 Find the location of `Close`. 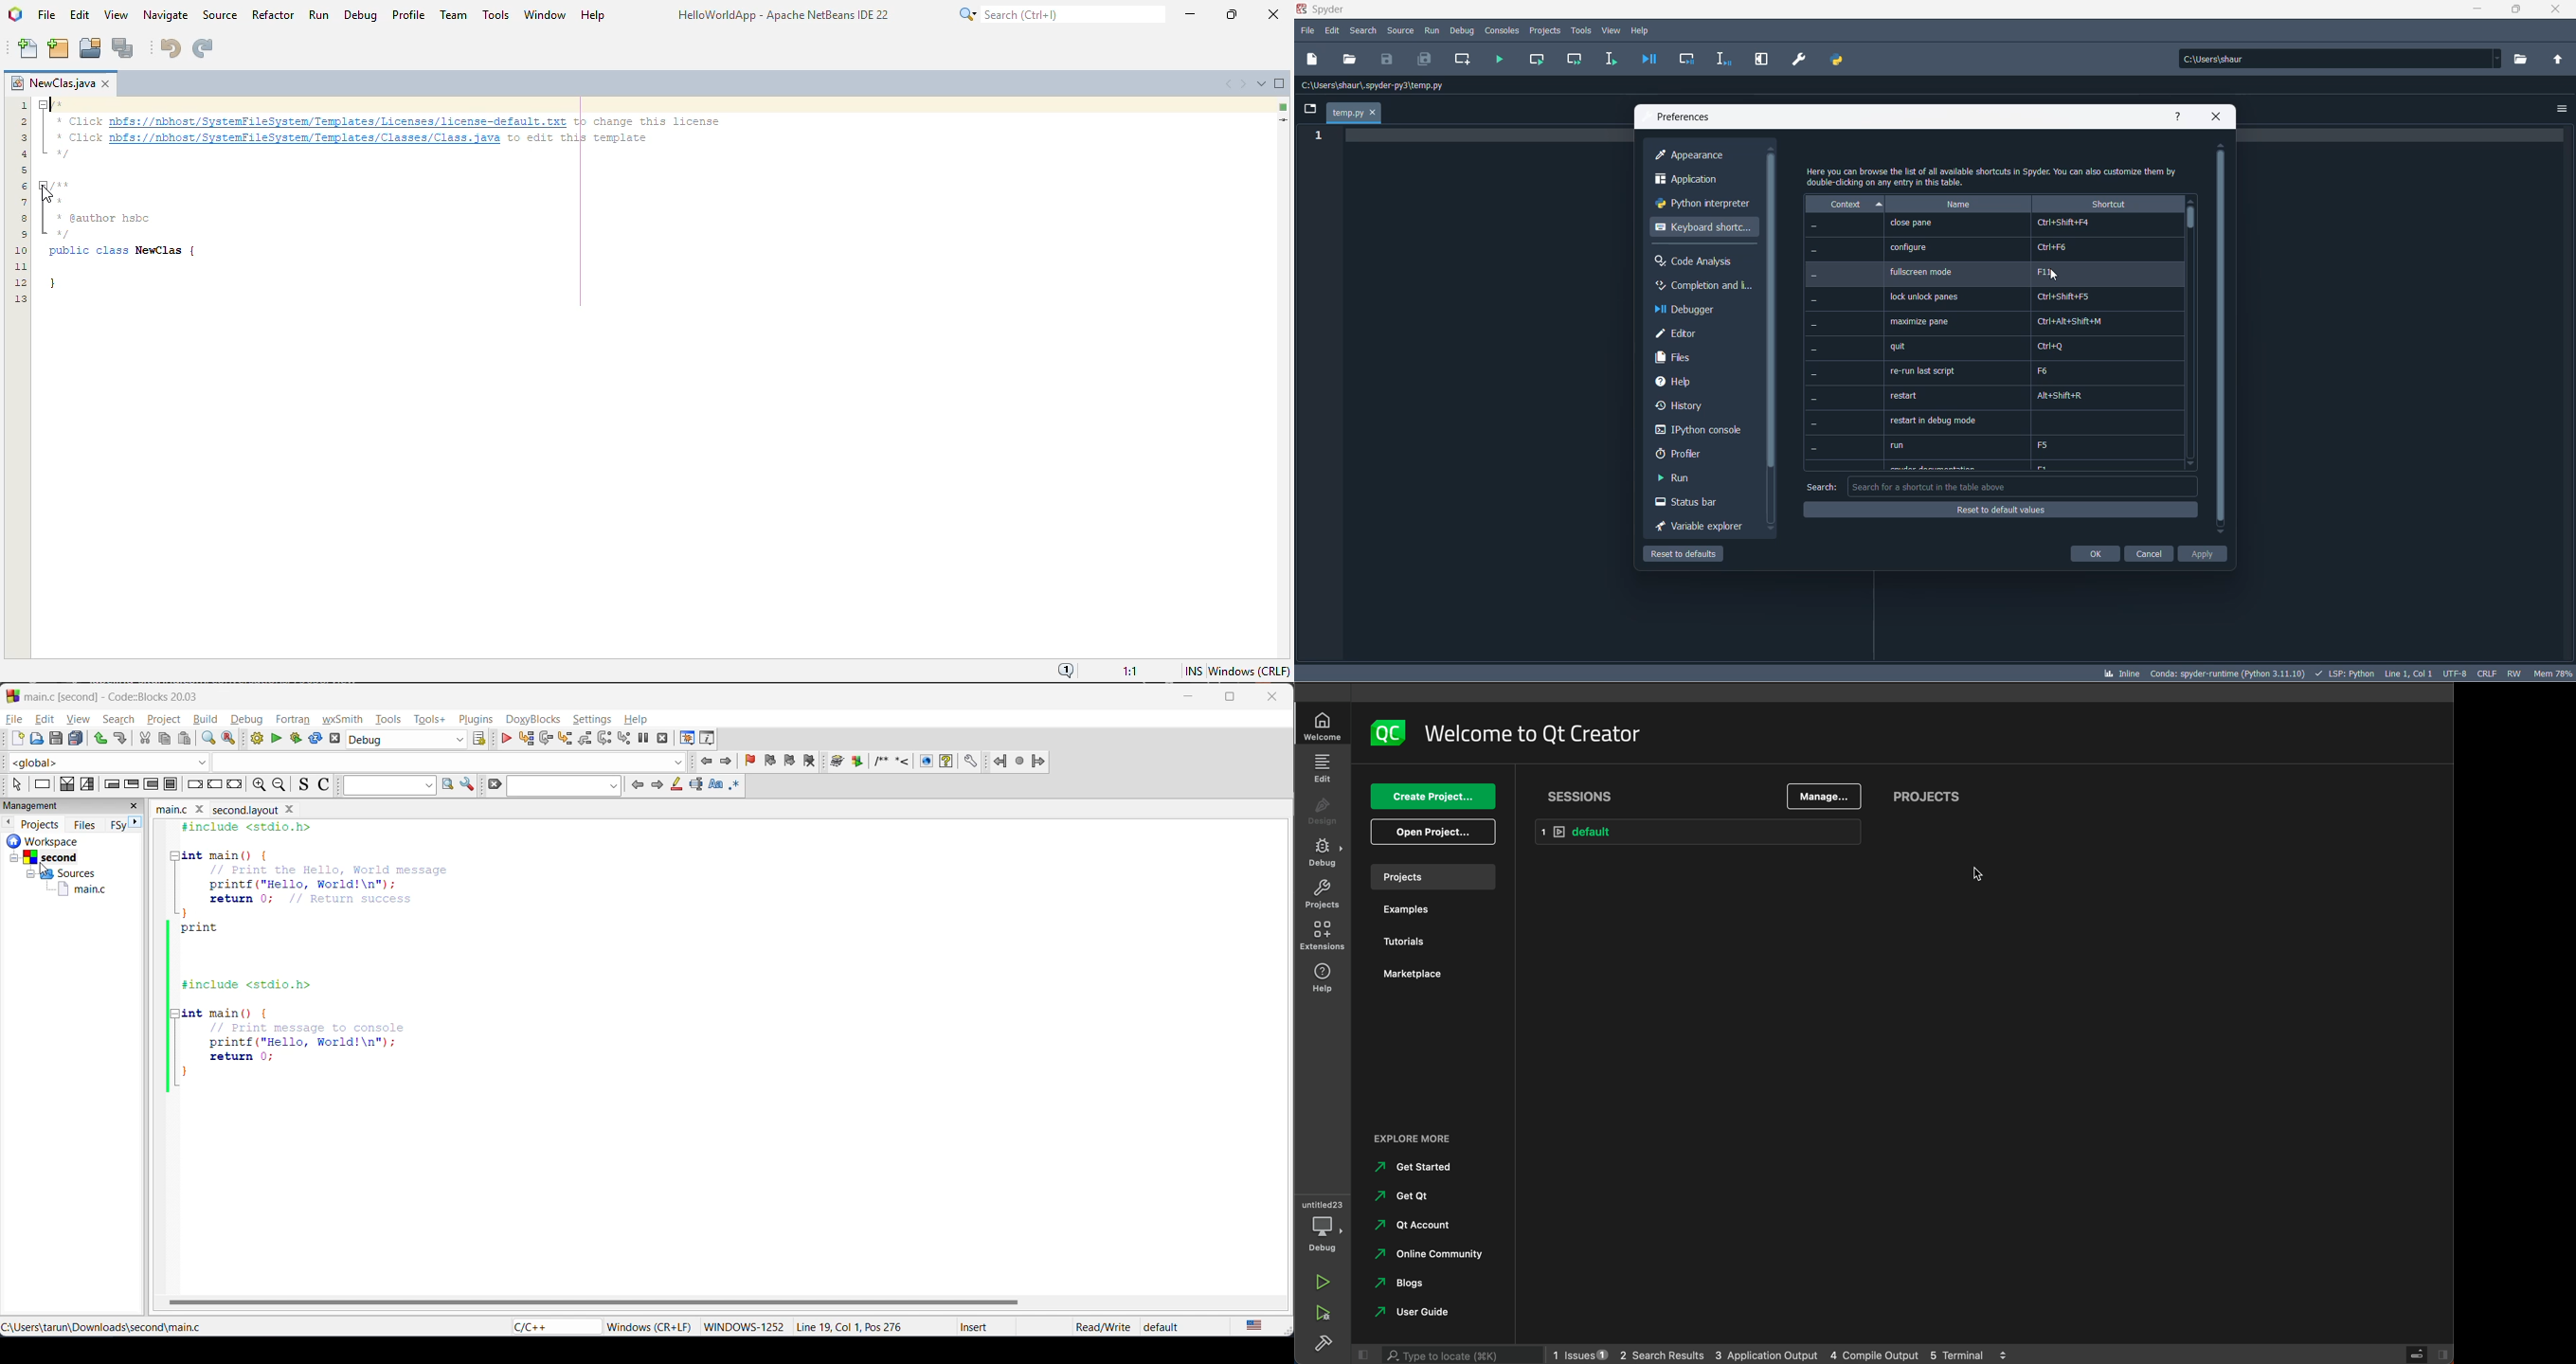

Close is located at coordinates (1274, 16).